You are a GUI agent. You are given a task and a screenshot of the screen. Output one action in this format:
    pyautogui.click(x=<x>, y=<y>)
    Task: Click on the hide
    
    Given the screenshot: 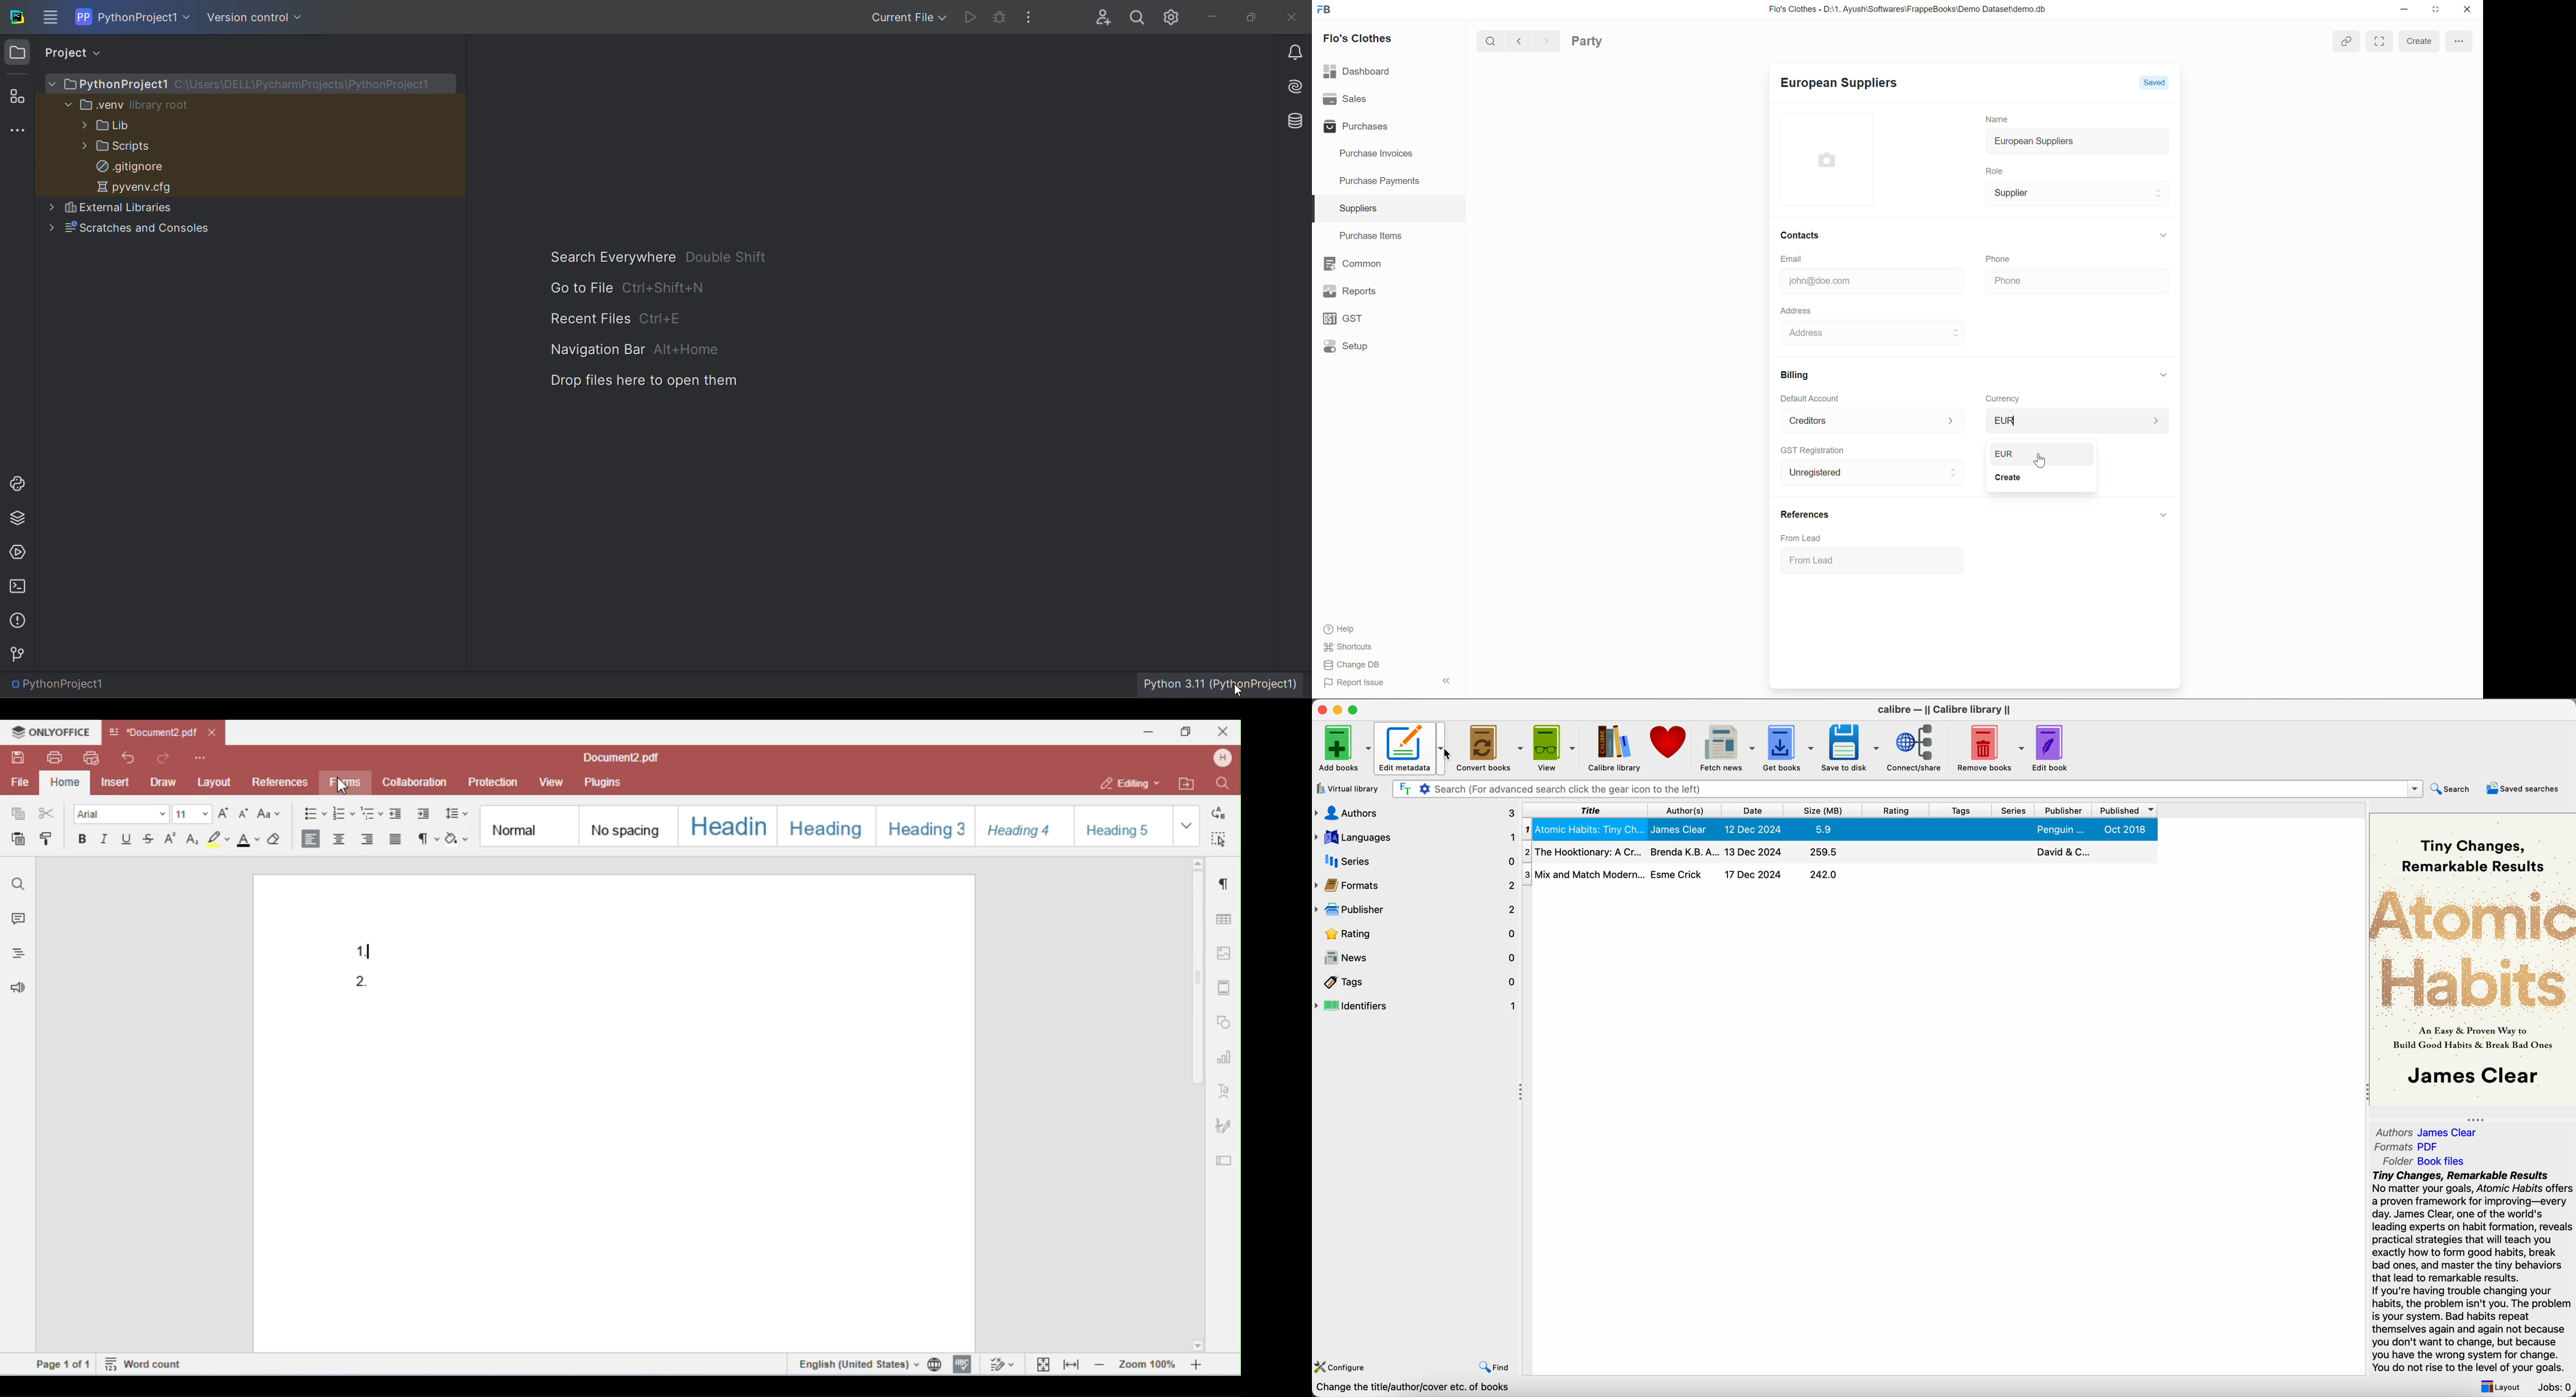 What is the action you would take?
    pyautogui.click(x=1443, y=680)
    